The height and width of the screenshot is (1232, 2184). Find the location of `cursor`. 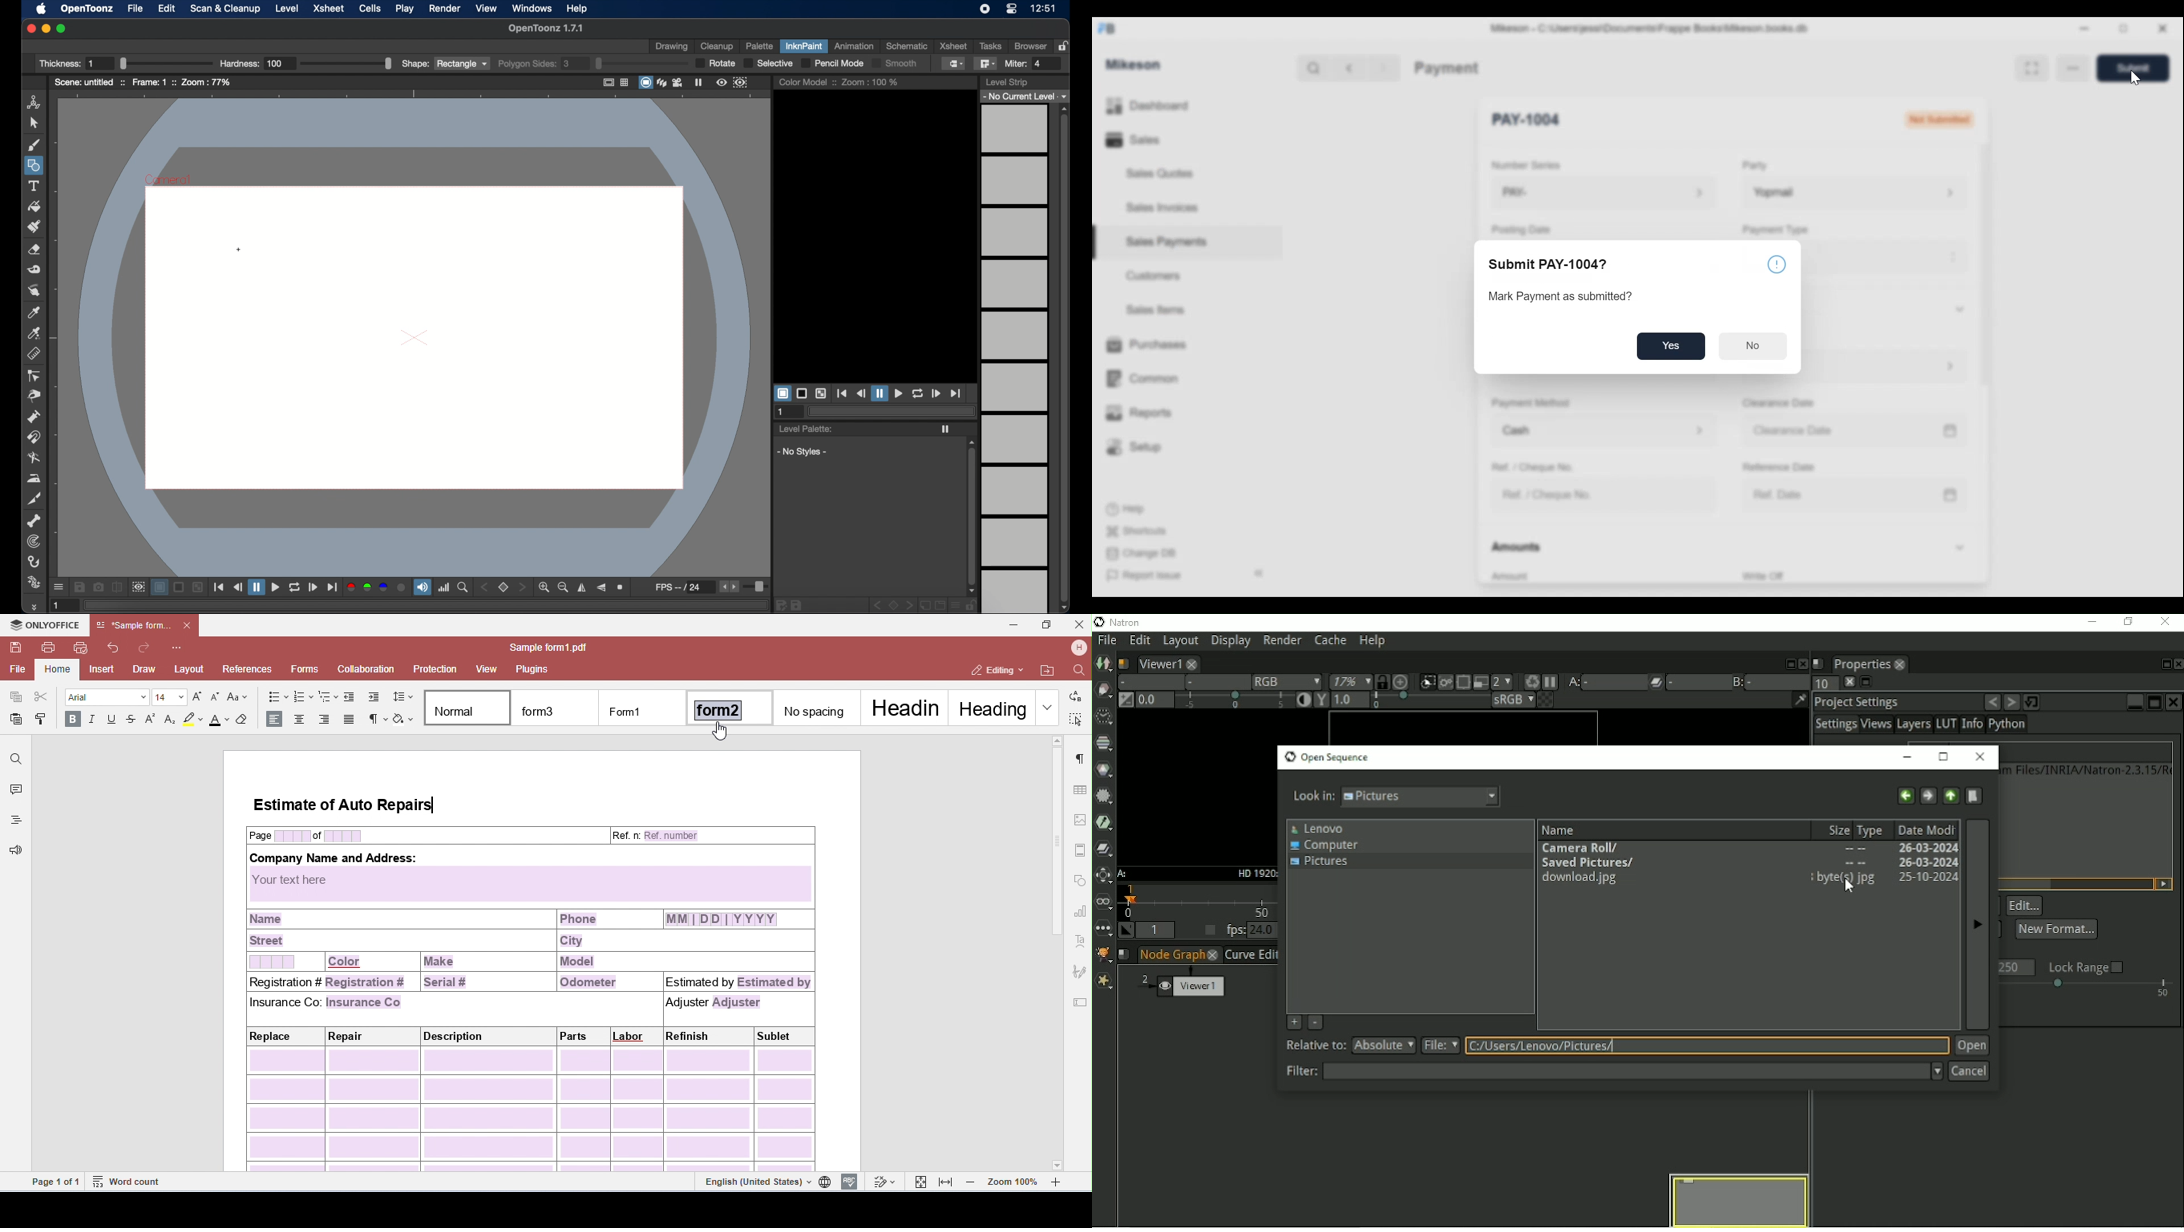

cursor is located at coordinates (2135, 80).